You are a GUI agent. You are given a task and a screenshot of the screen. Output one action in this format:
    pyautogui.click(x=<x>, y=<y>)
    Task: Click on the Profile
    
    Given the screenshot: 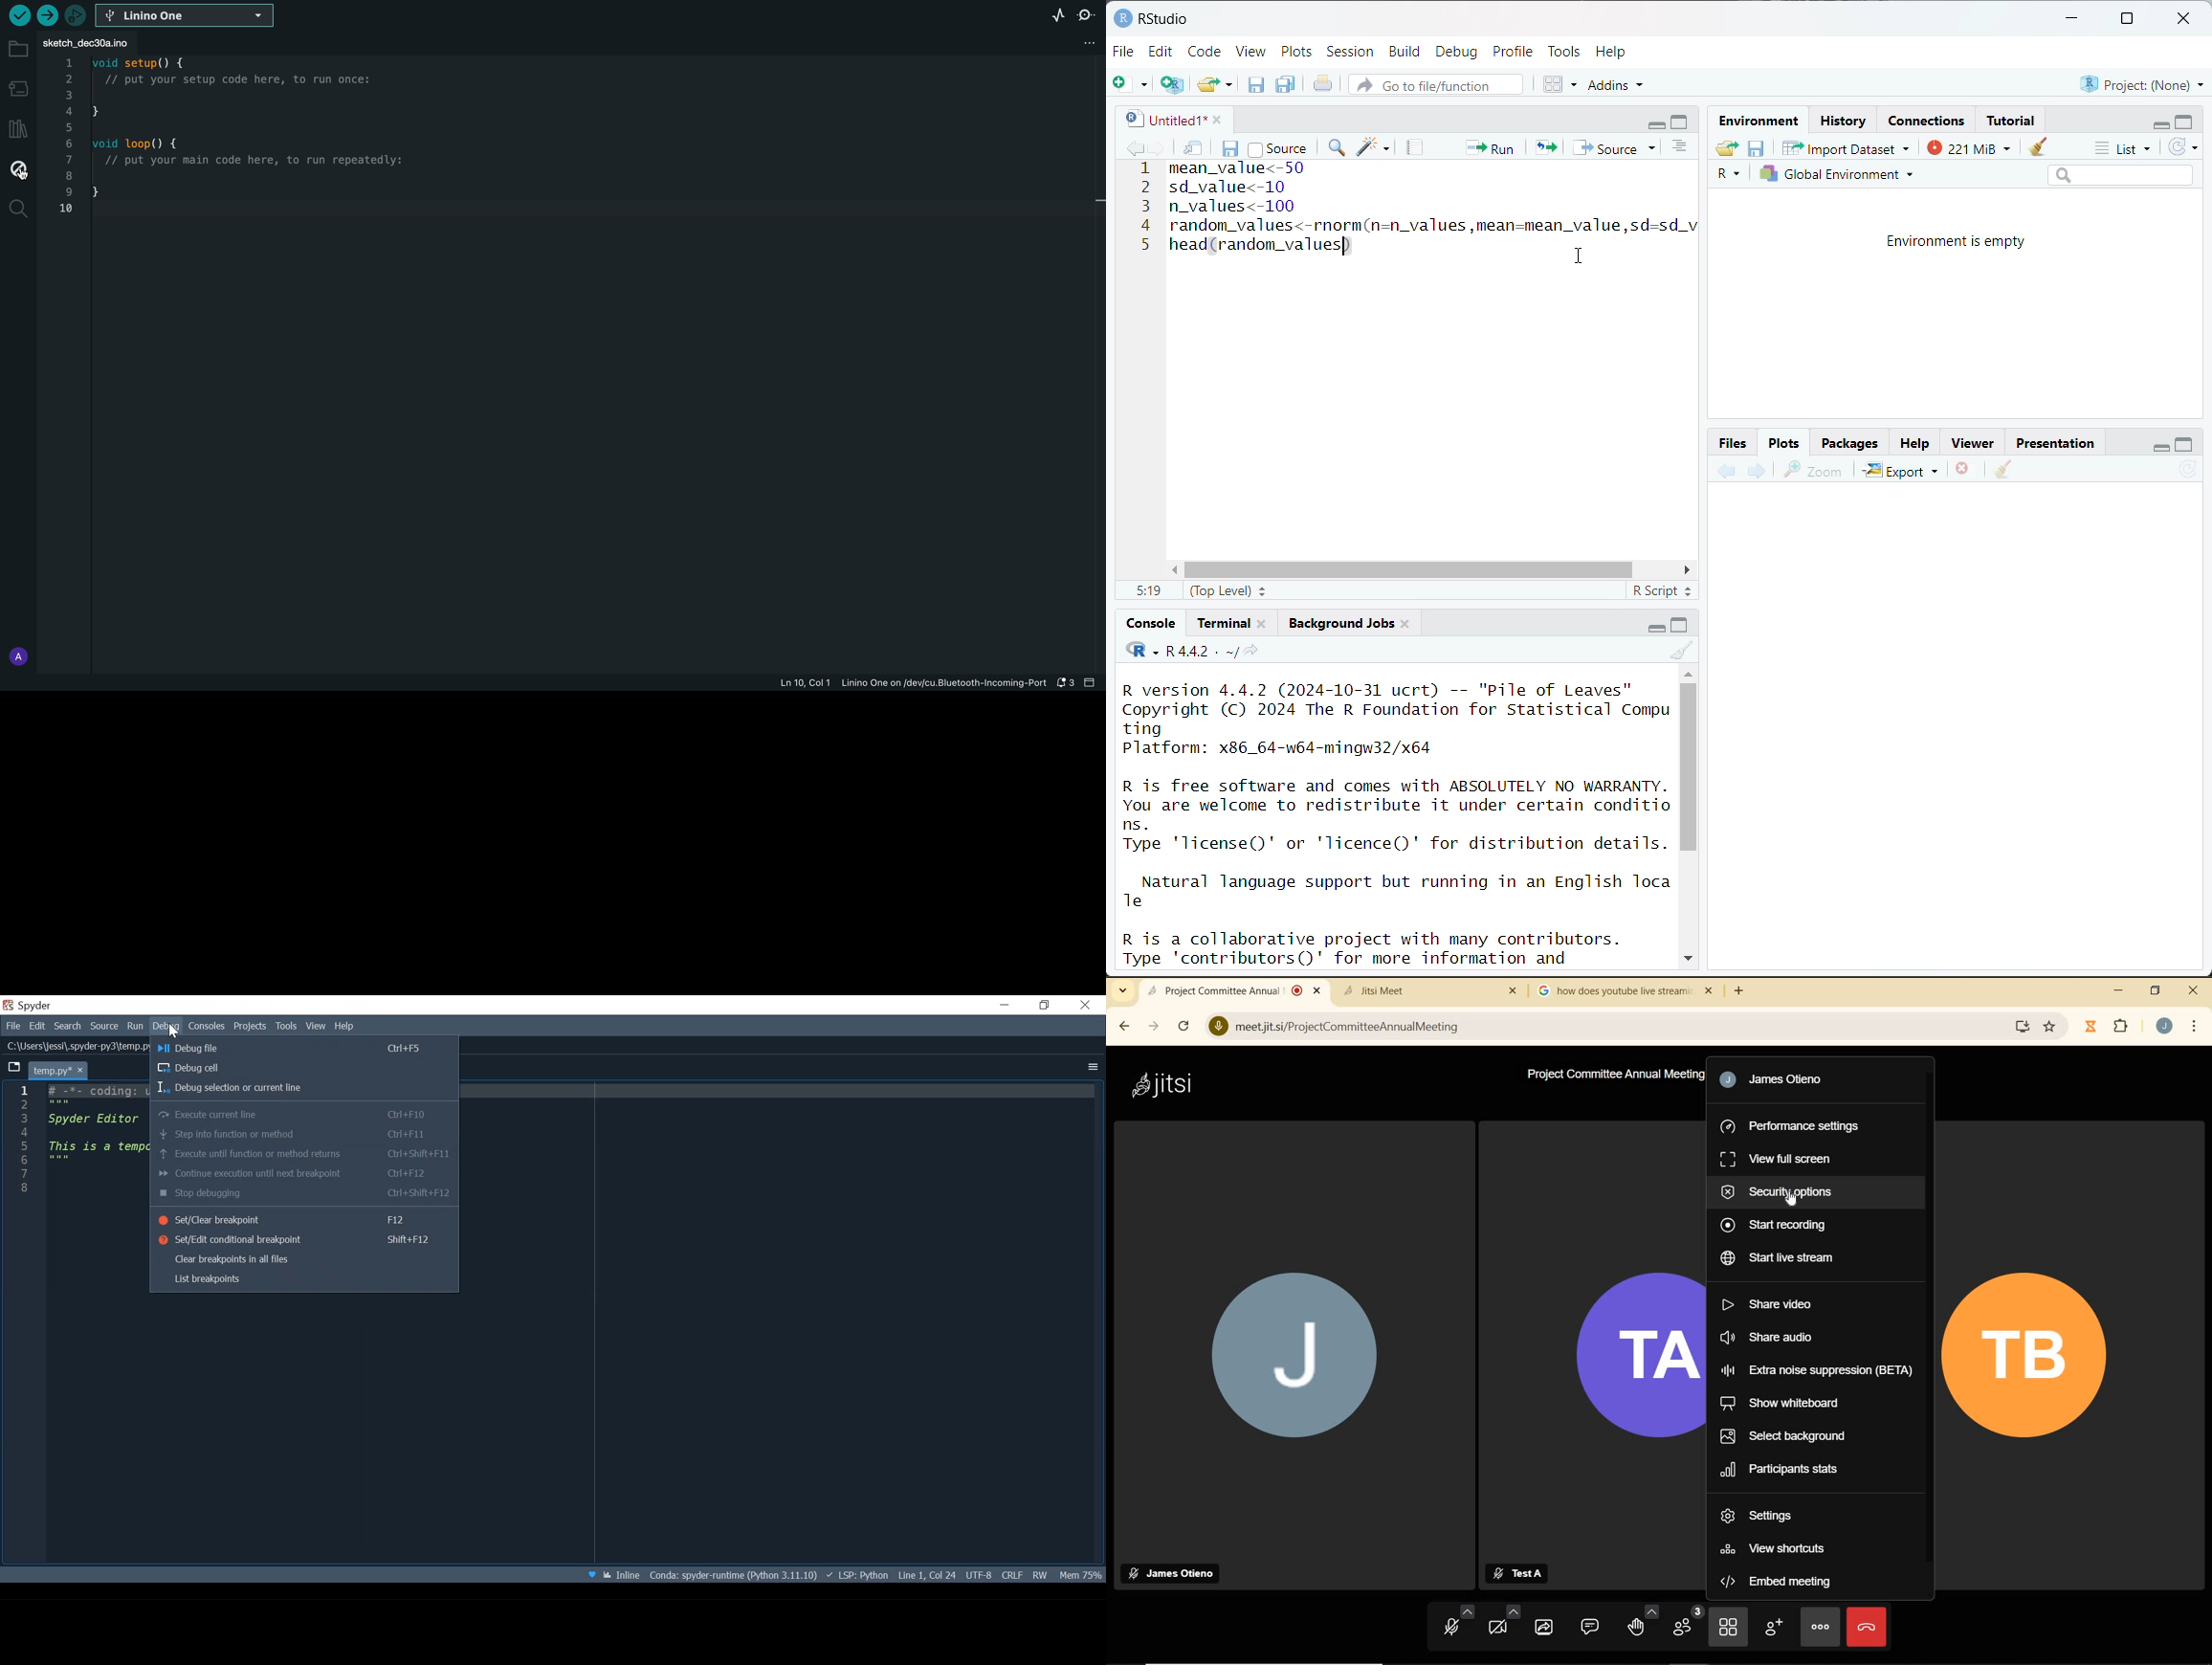 What is the action you would take?
    pyautogui.click(x=1515, y=50)
    